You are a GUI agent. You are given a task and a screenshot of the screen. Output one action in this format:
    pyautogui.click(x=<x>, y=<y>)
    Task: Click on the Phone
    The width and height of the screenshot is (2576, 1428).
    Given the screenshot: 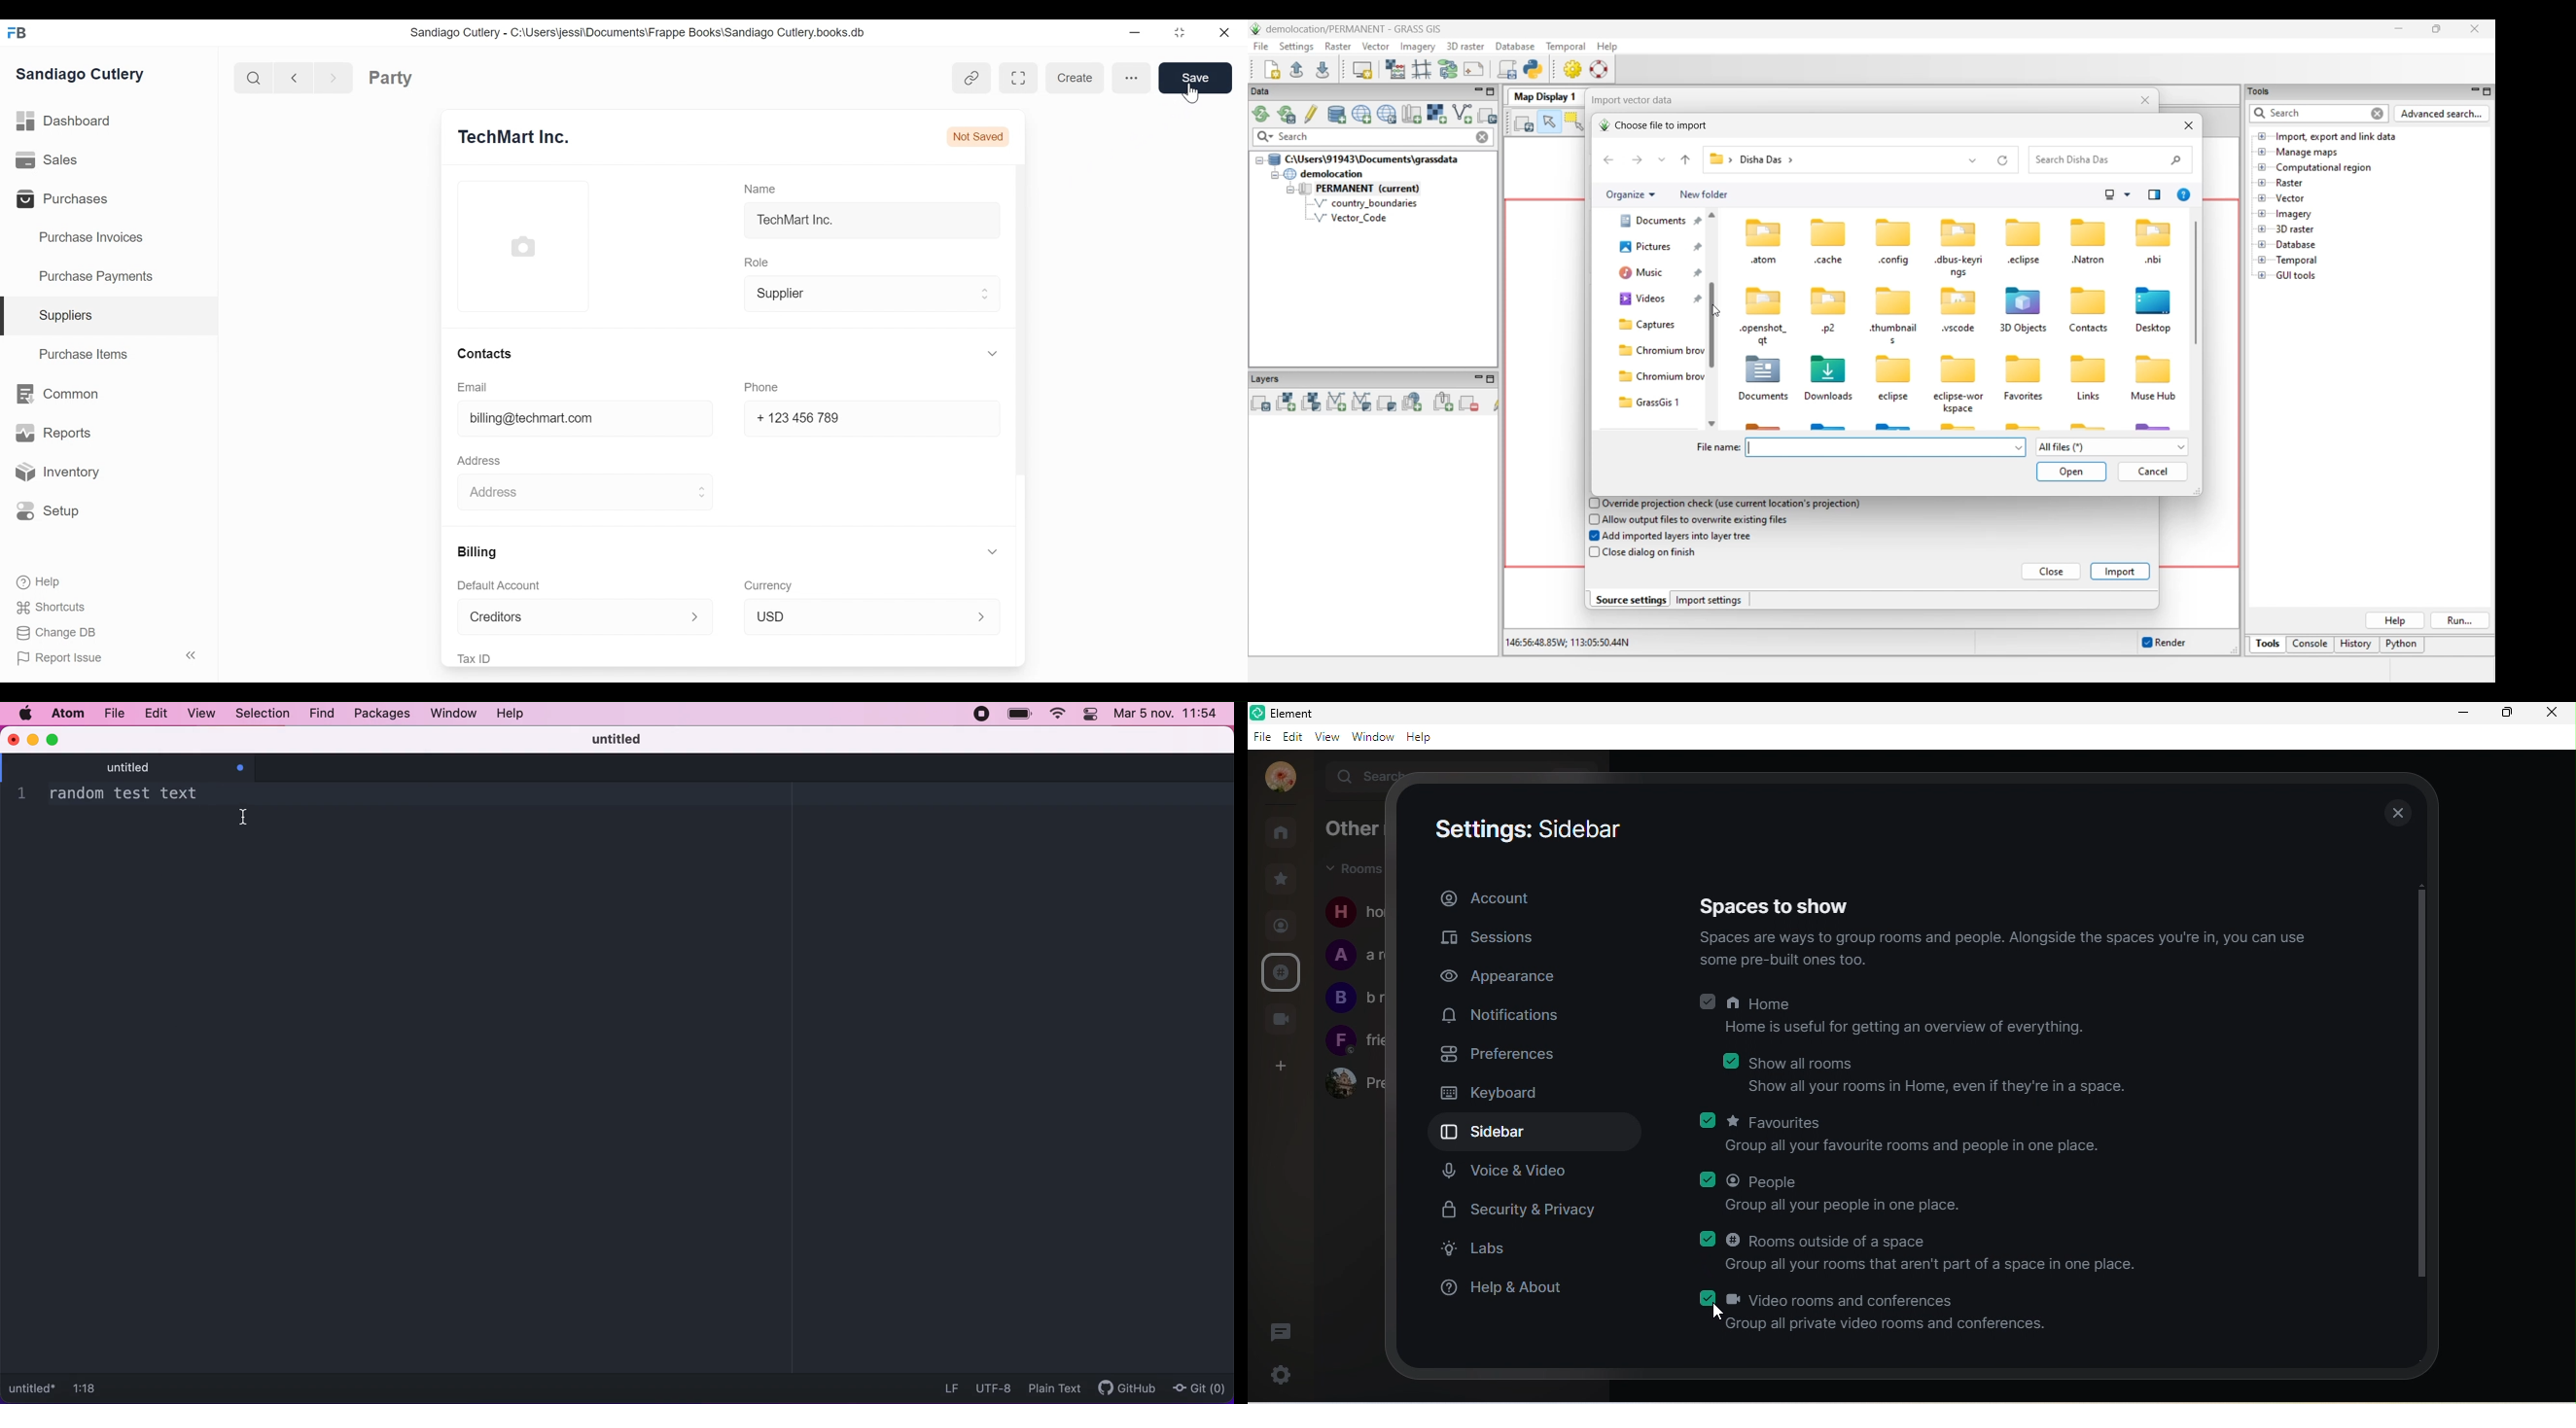 What is the action you would take?
    pyautogui.click(x=761, y=387)
    